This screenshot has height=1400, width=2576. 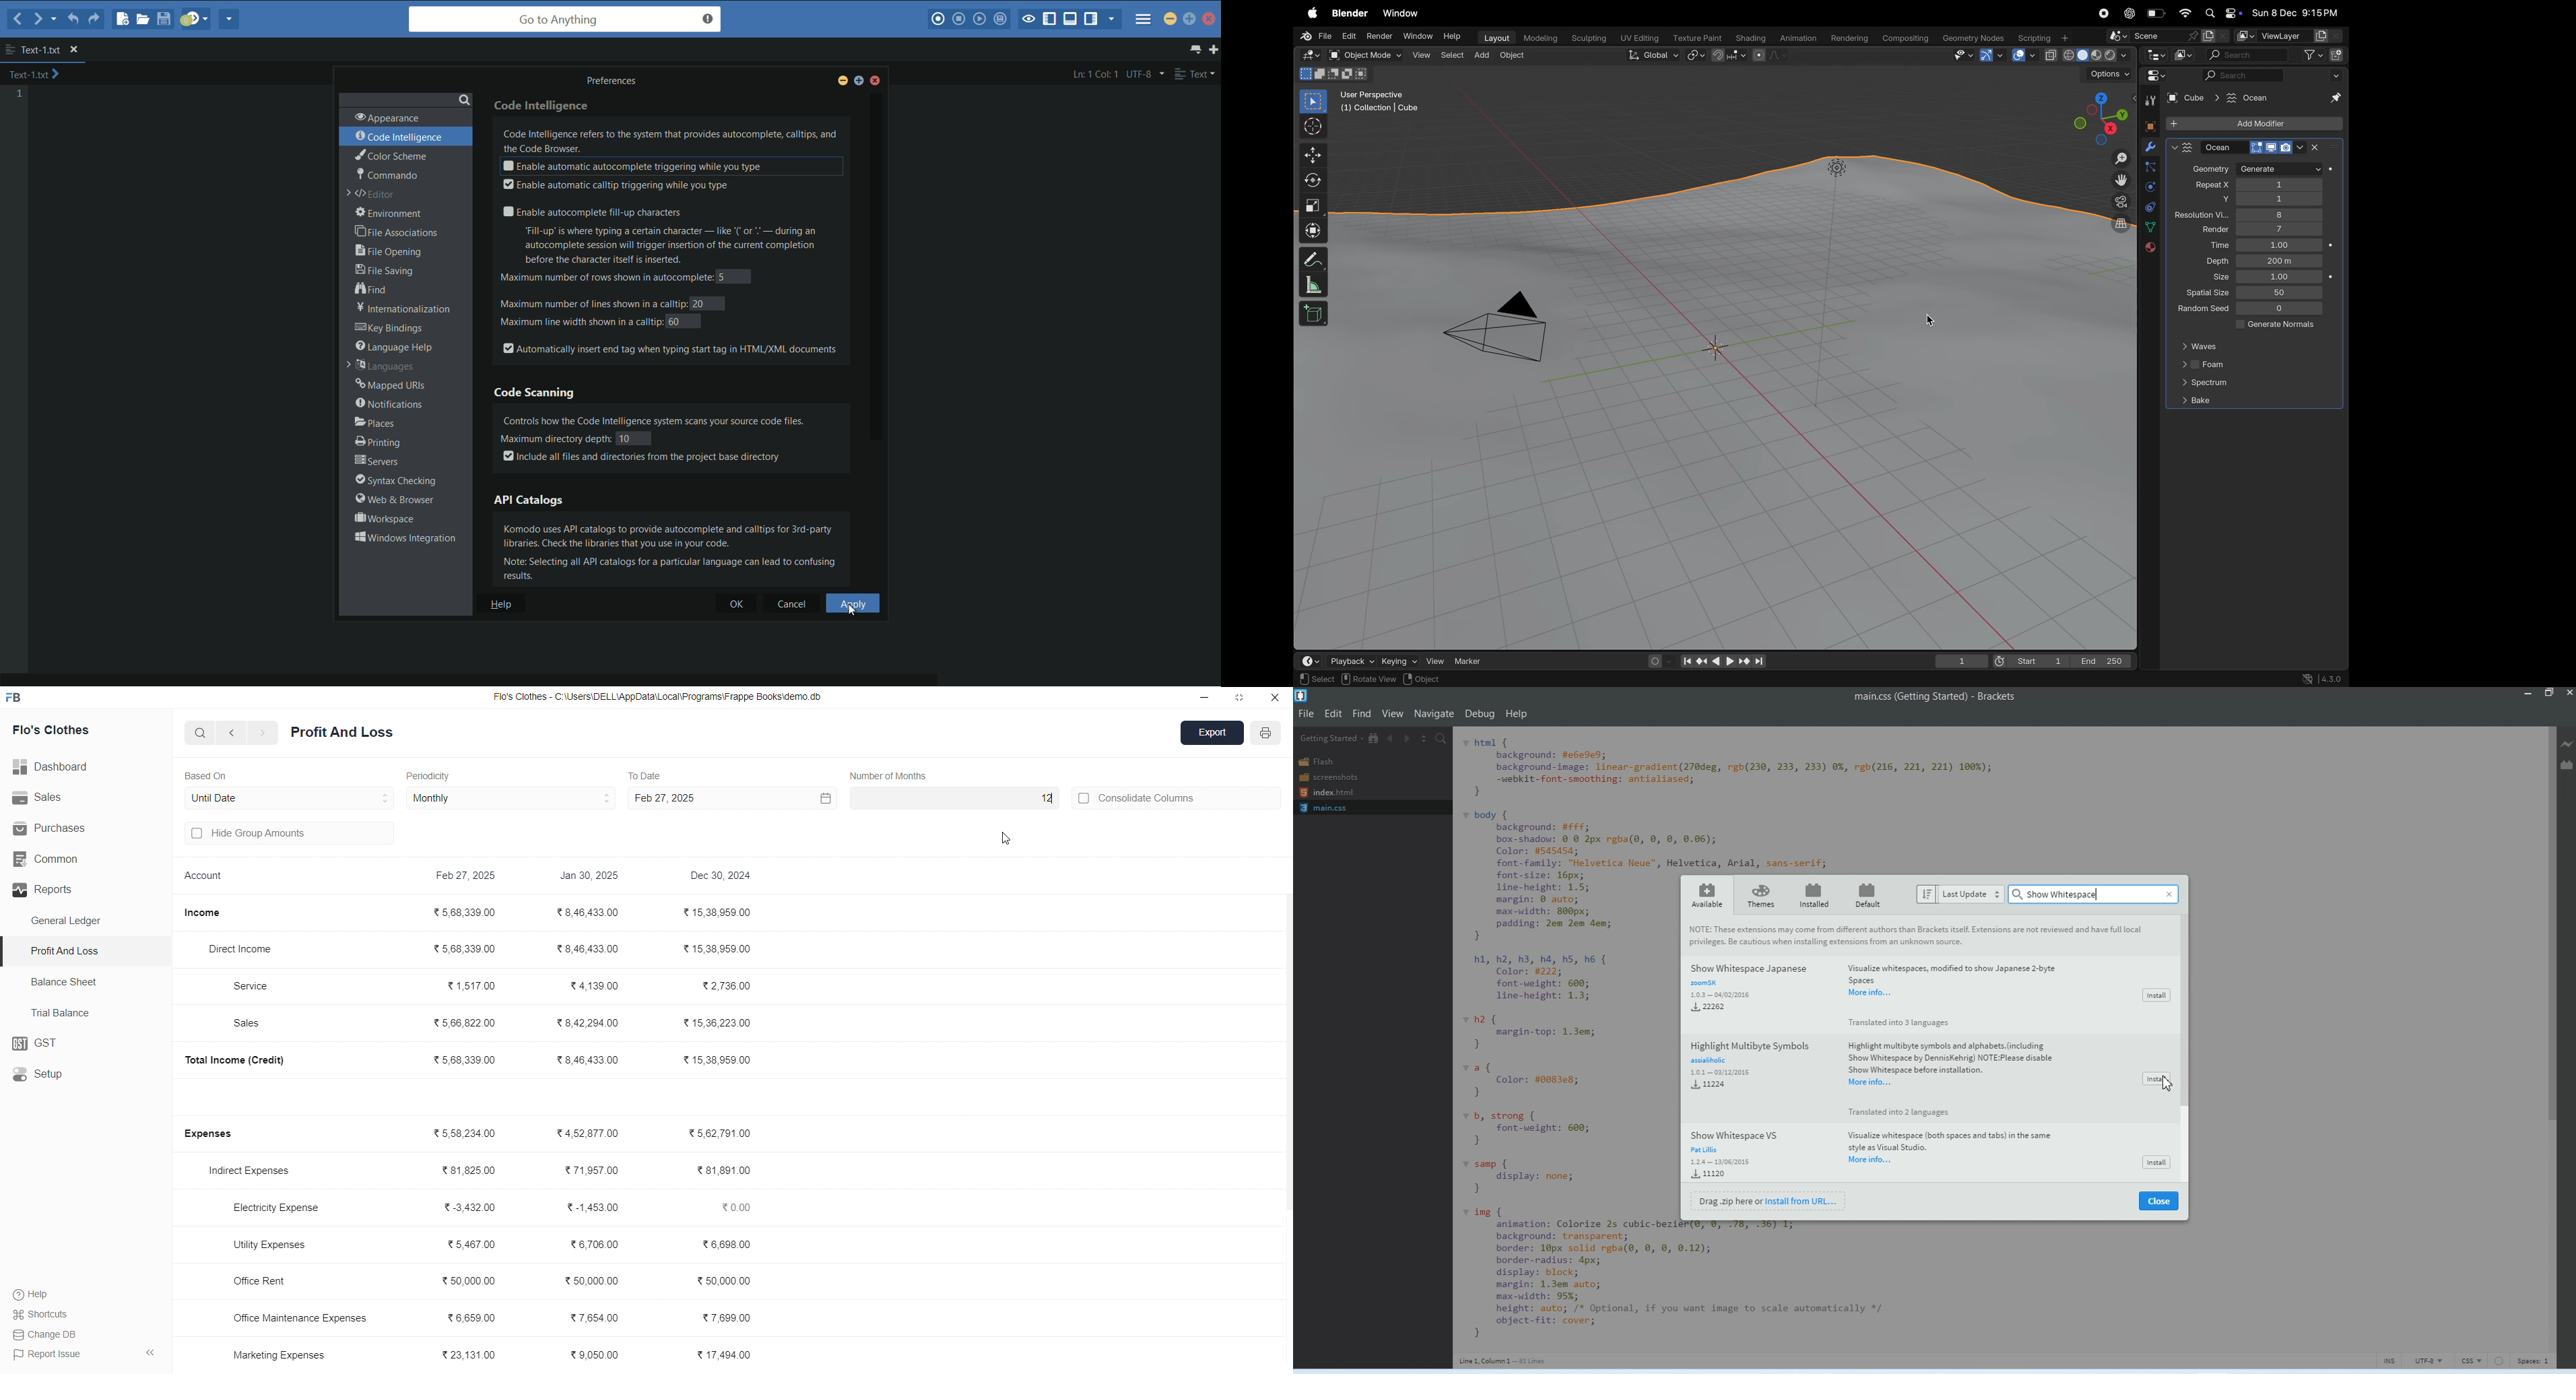 I want to click on Jan 30, 2025, so click(x=591, y=878).